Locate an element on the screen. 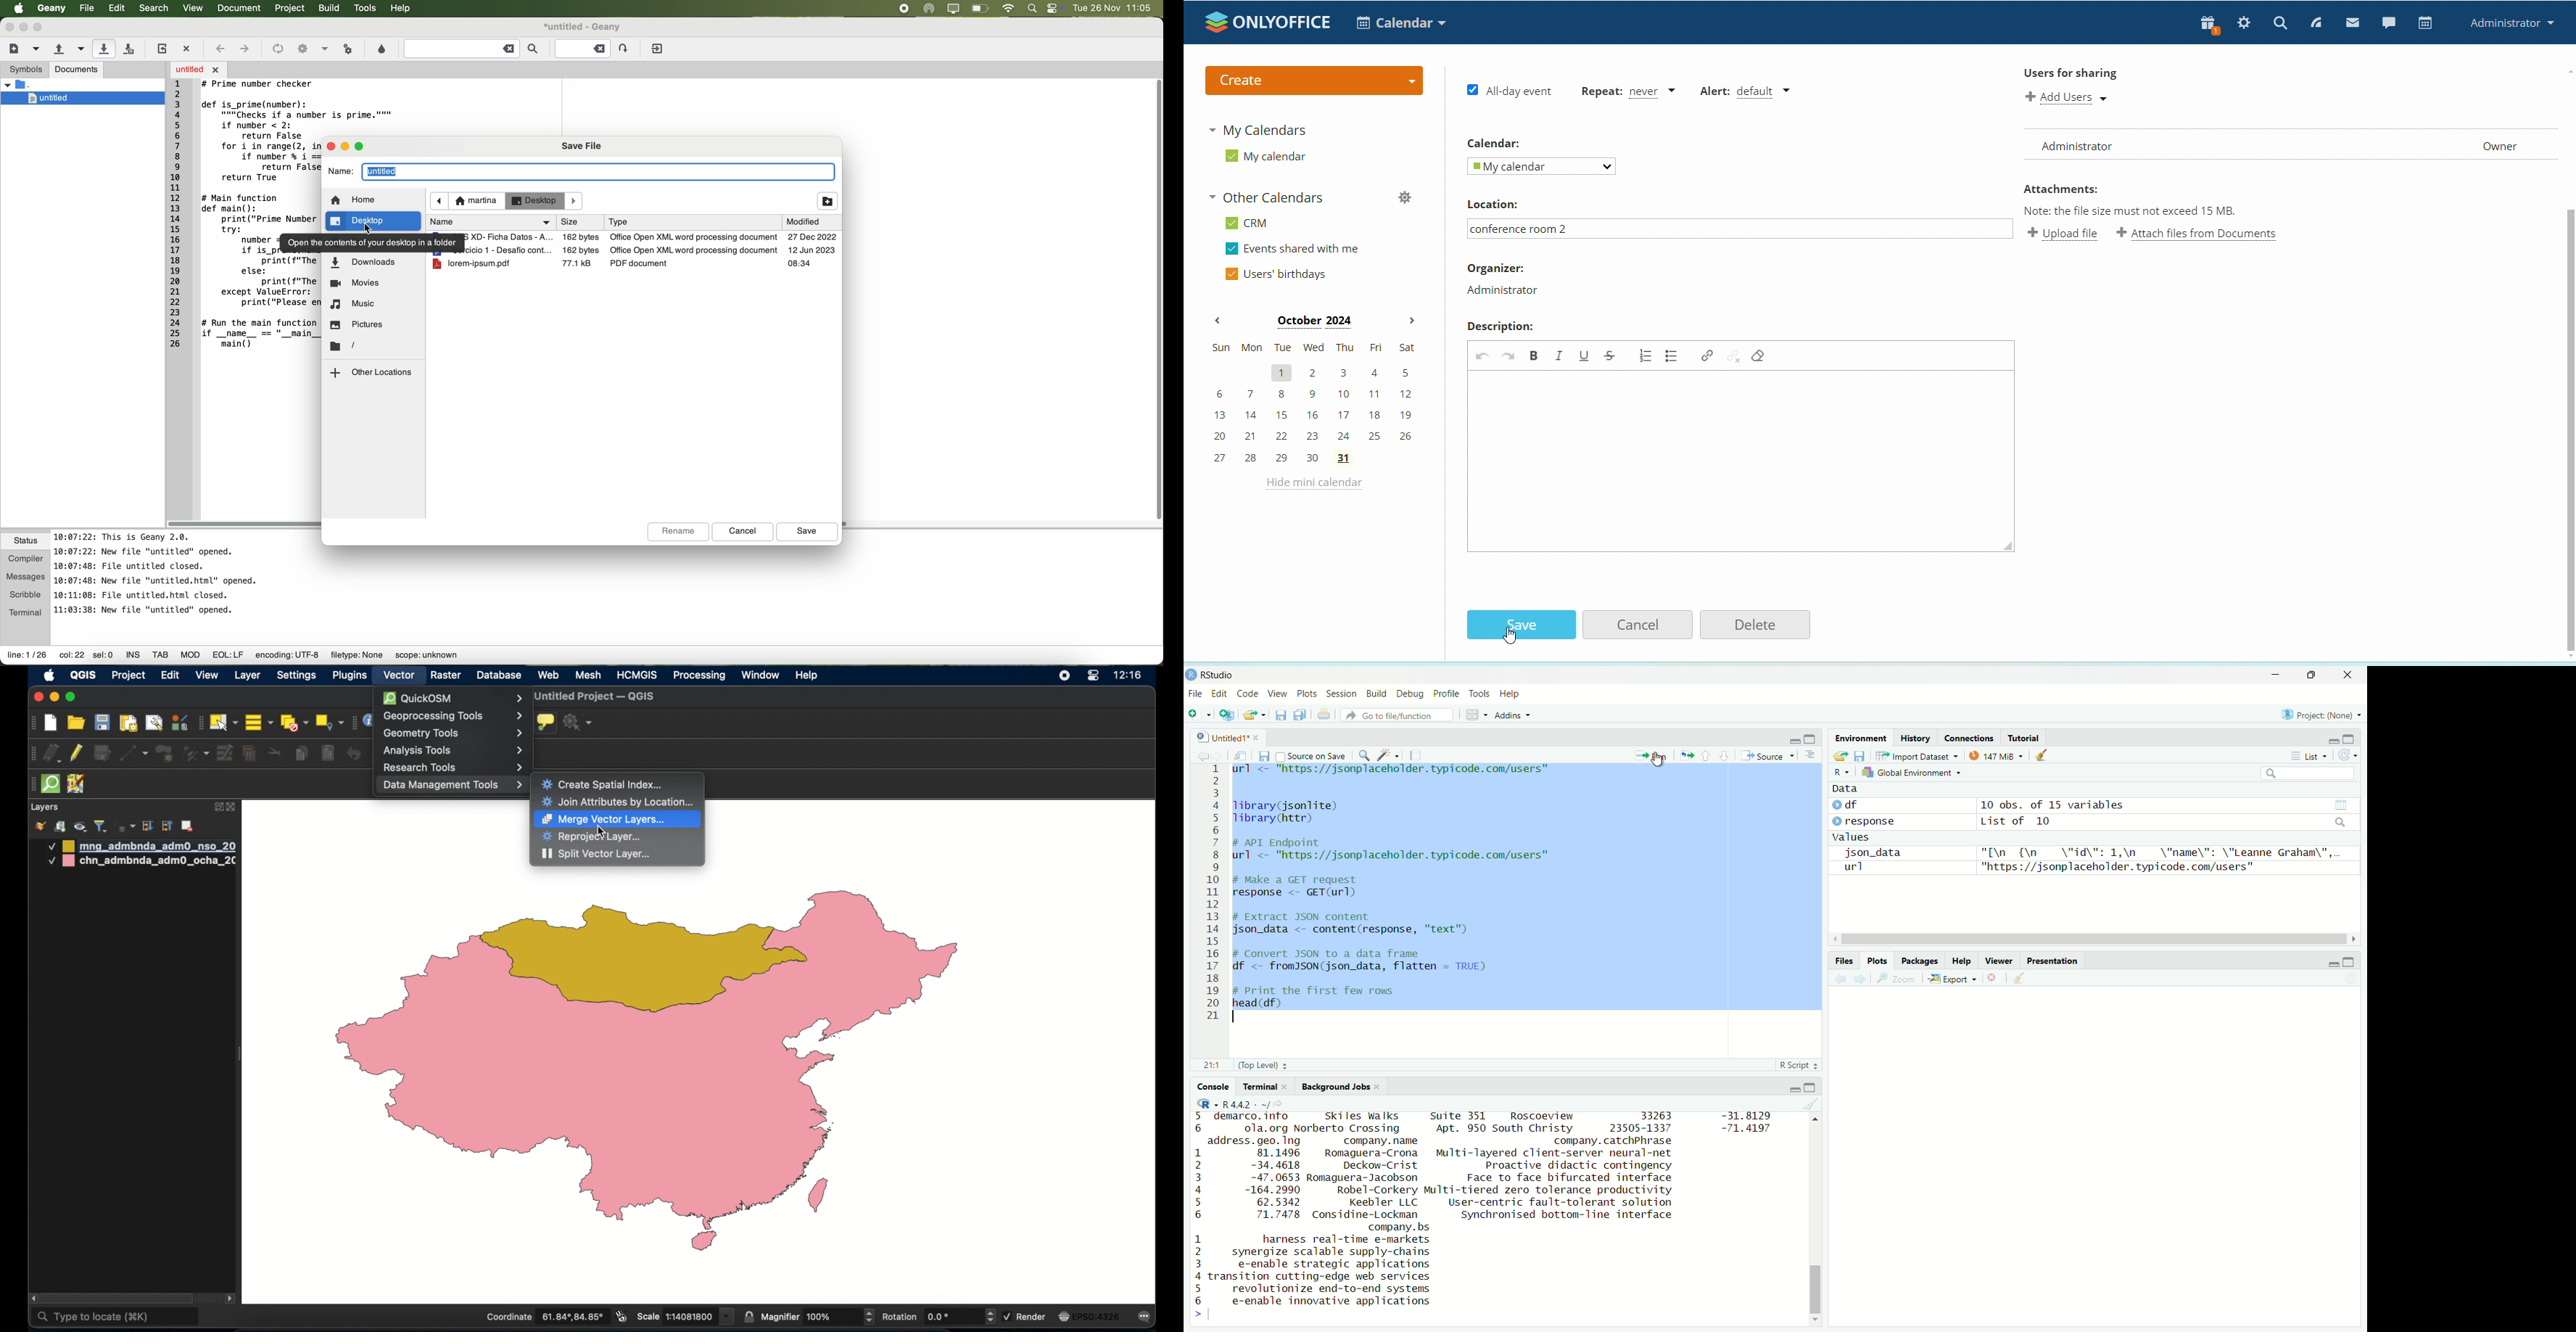 The image size is (2576, 1344). Workplace panes is located at coordinates (1477, 715).